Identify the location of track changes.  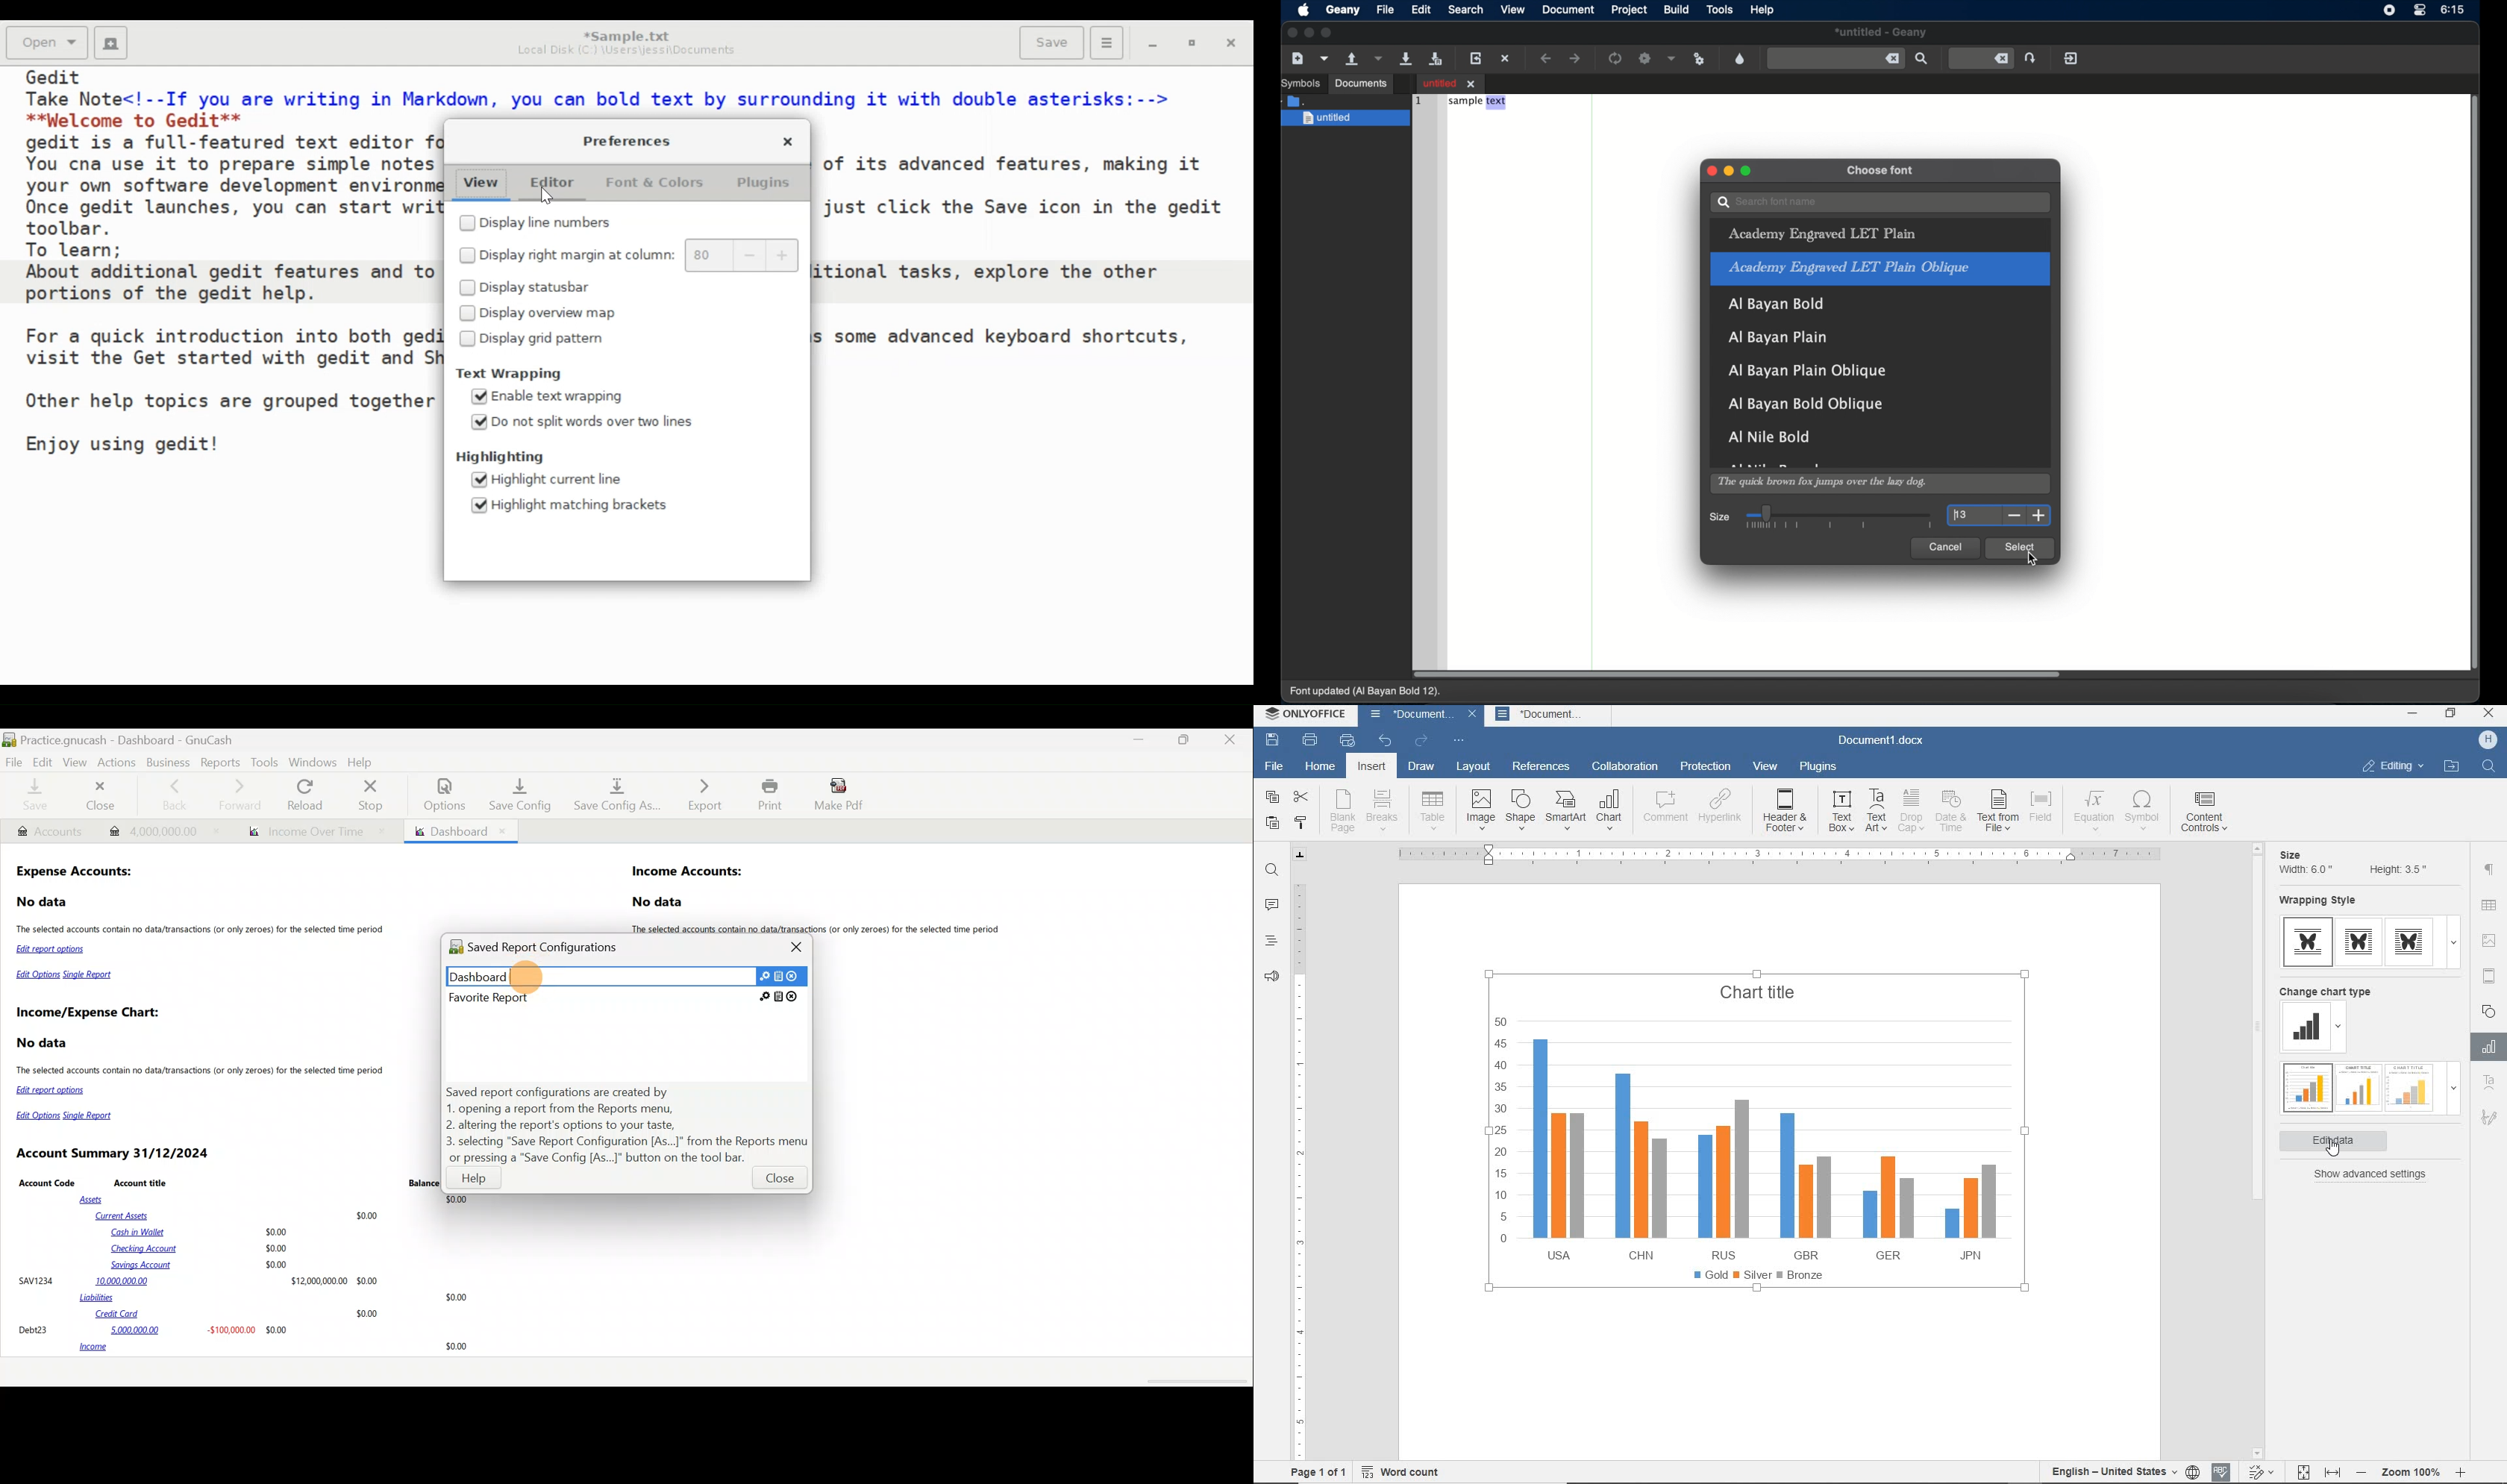
(2264, 1470).